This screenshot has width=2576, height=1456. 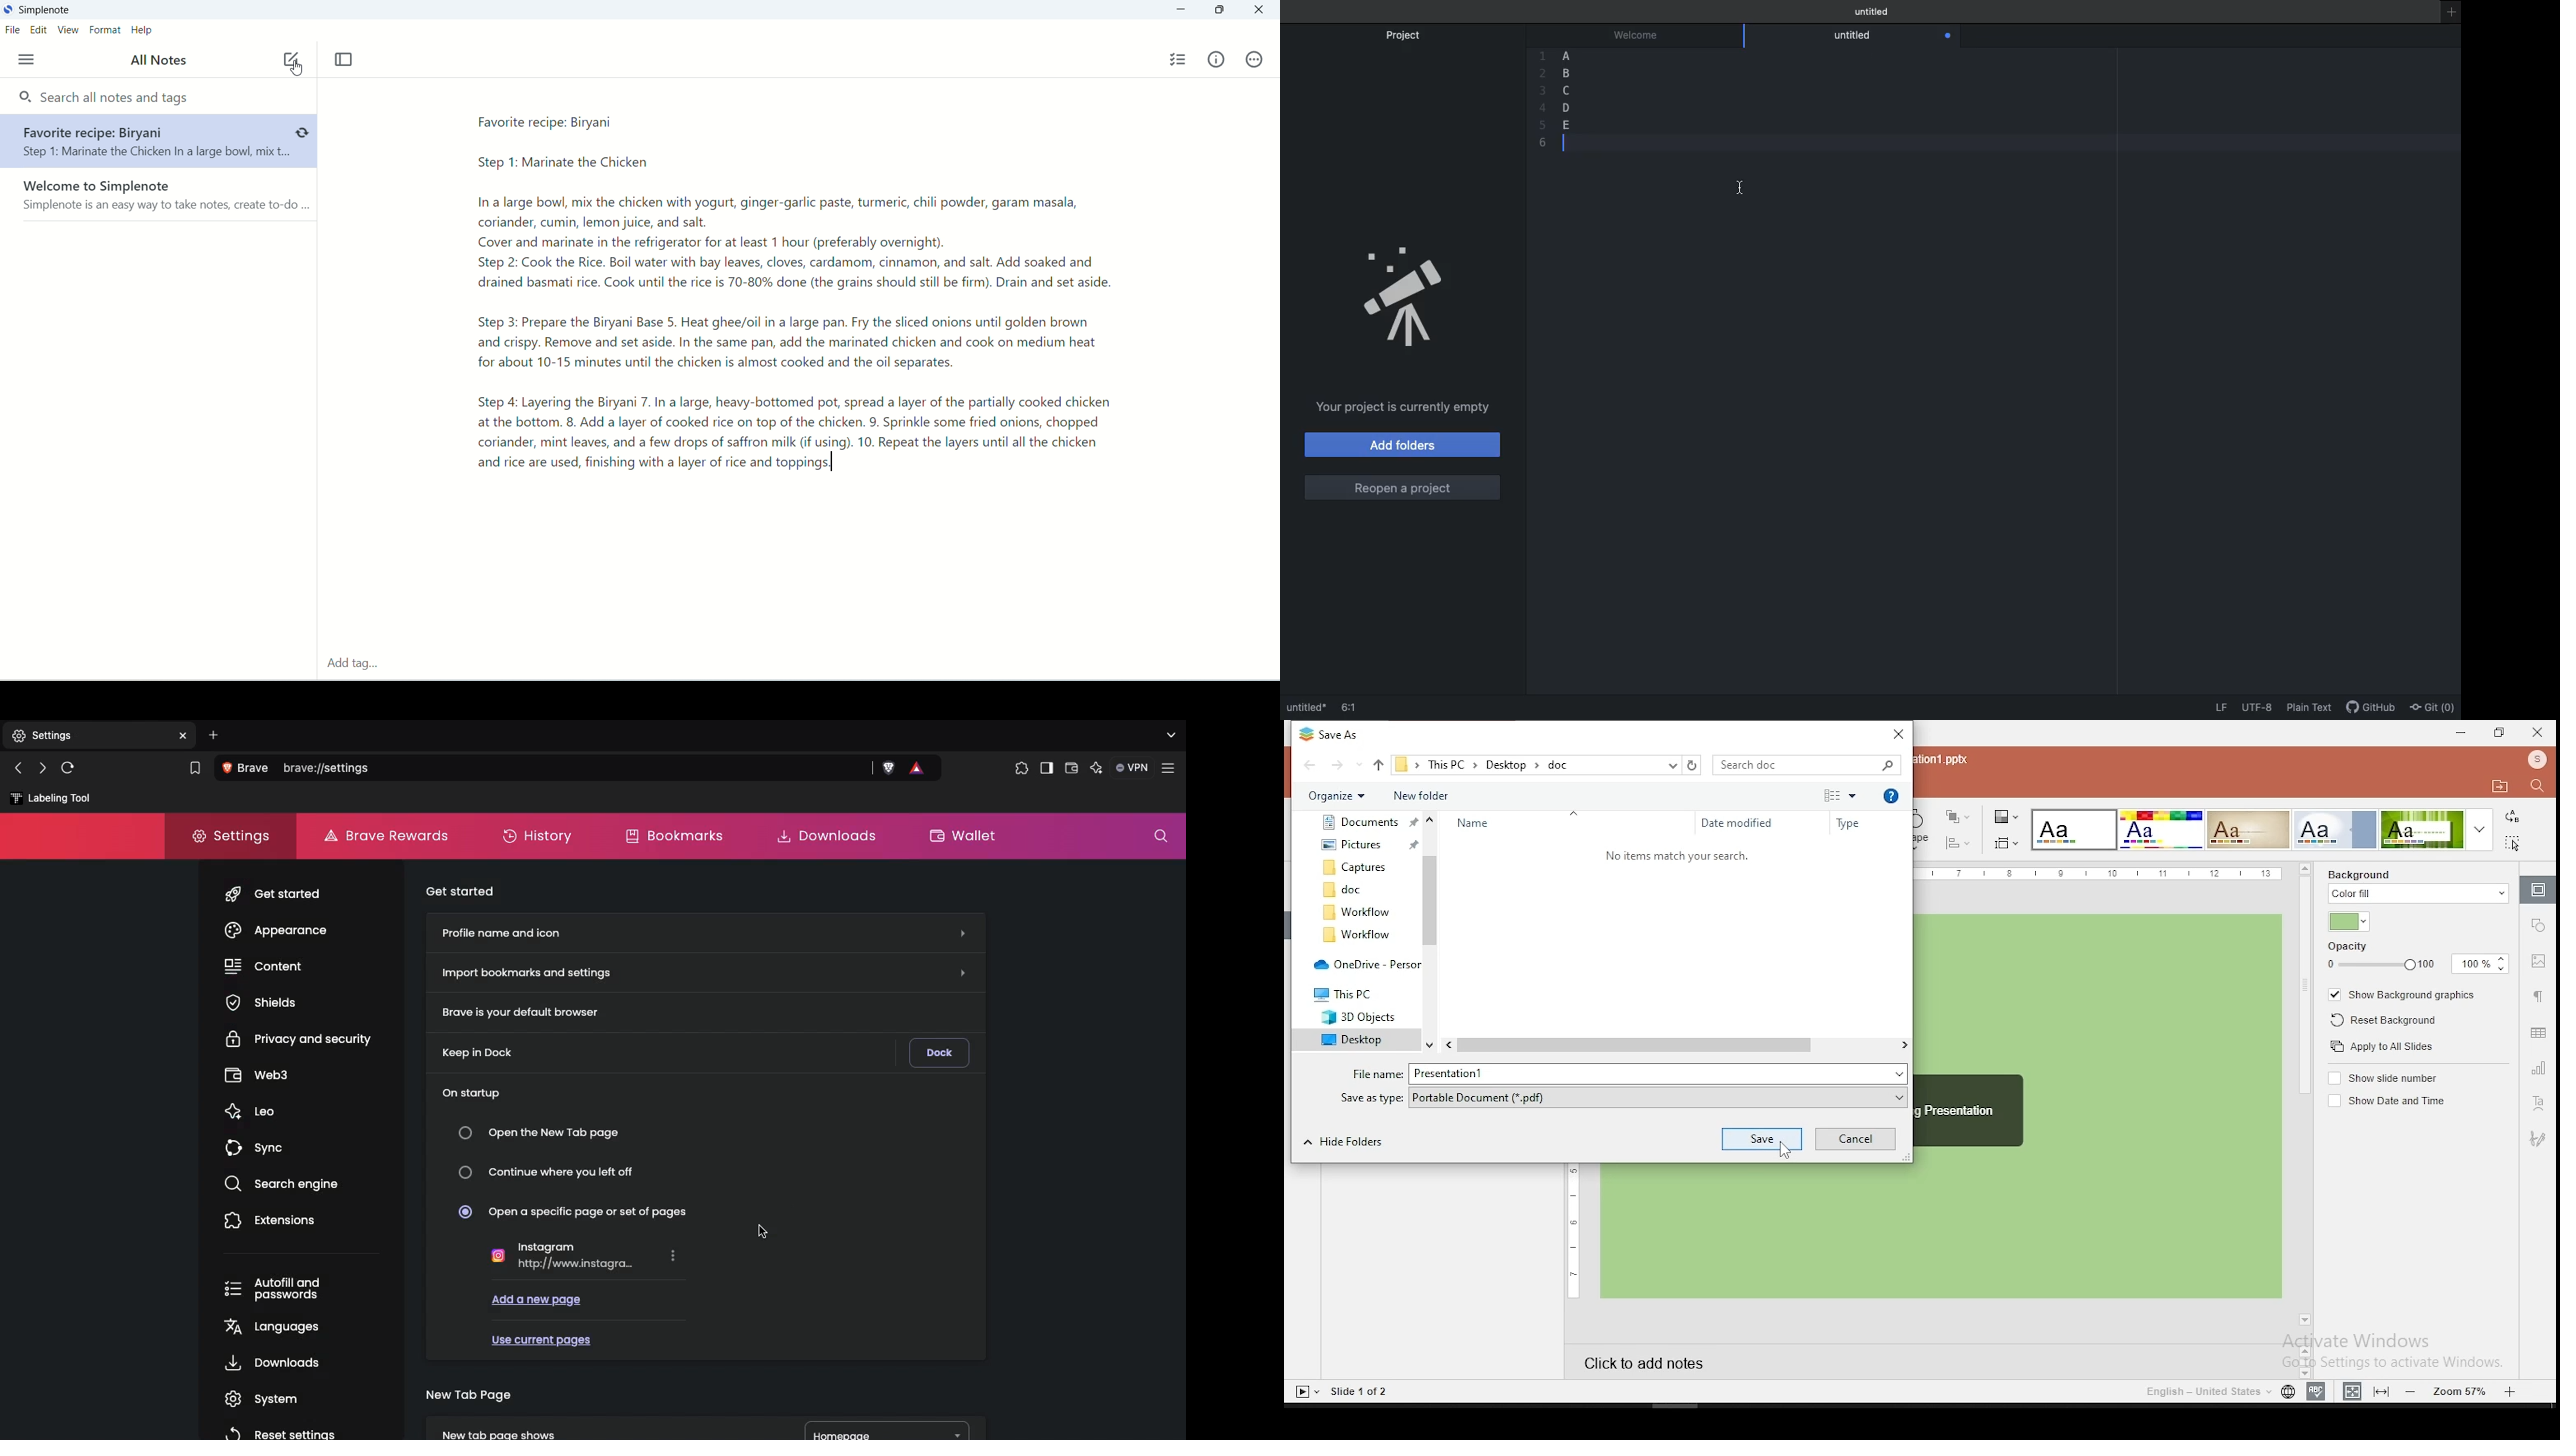 I want to click on profile, so click(x=2538, y=760).